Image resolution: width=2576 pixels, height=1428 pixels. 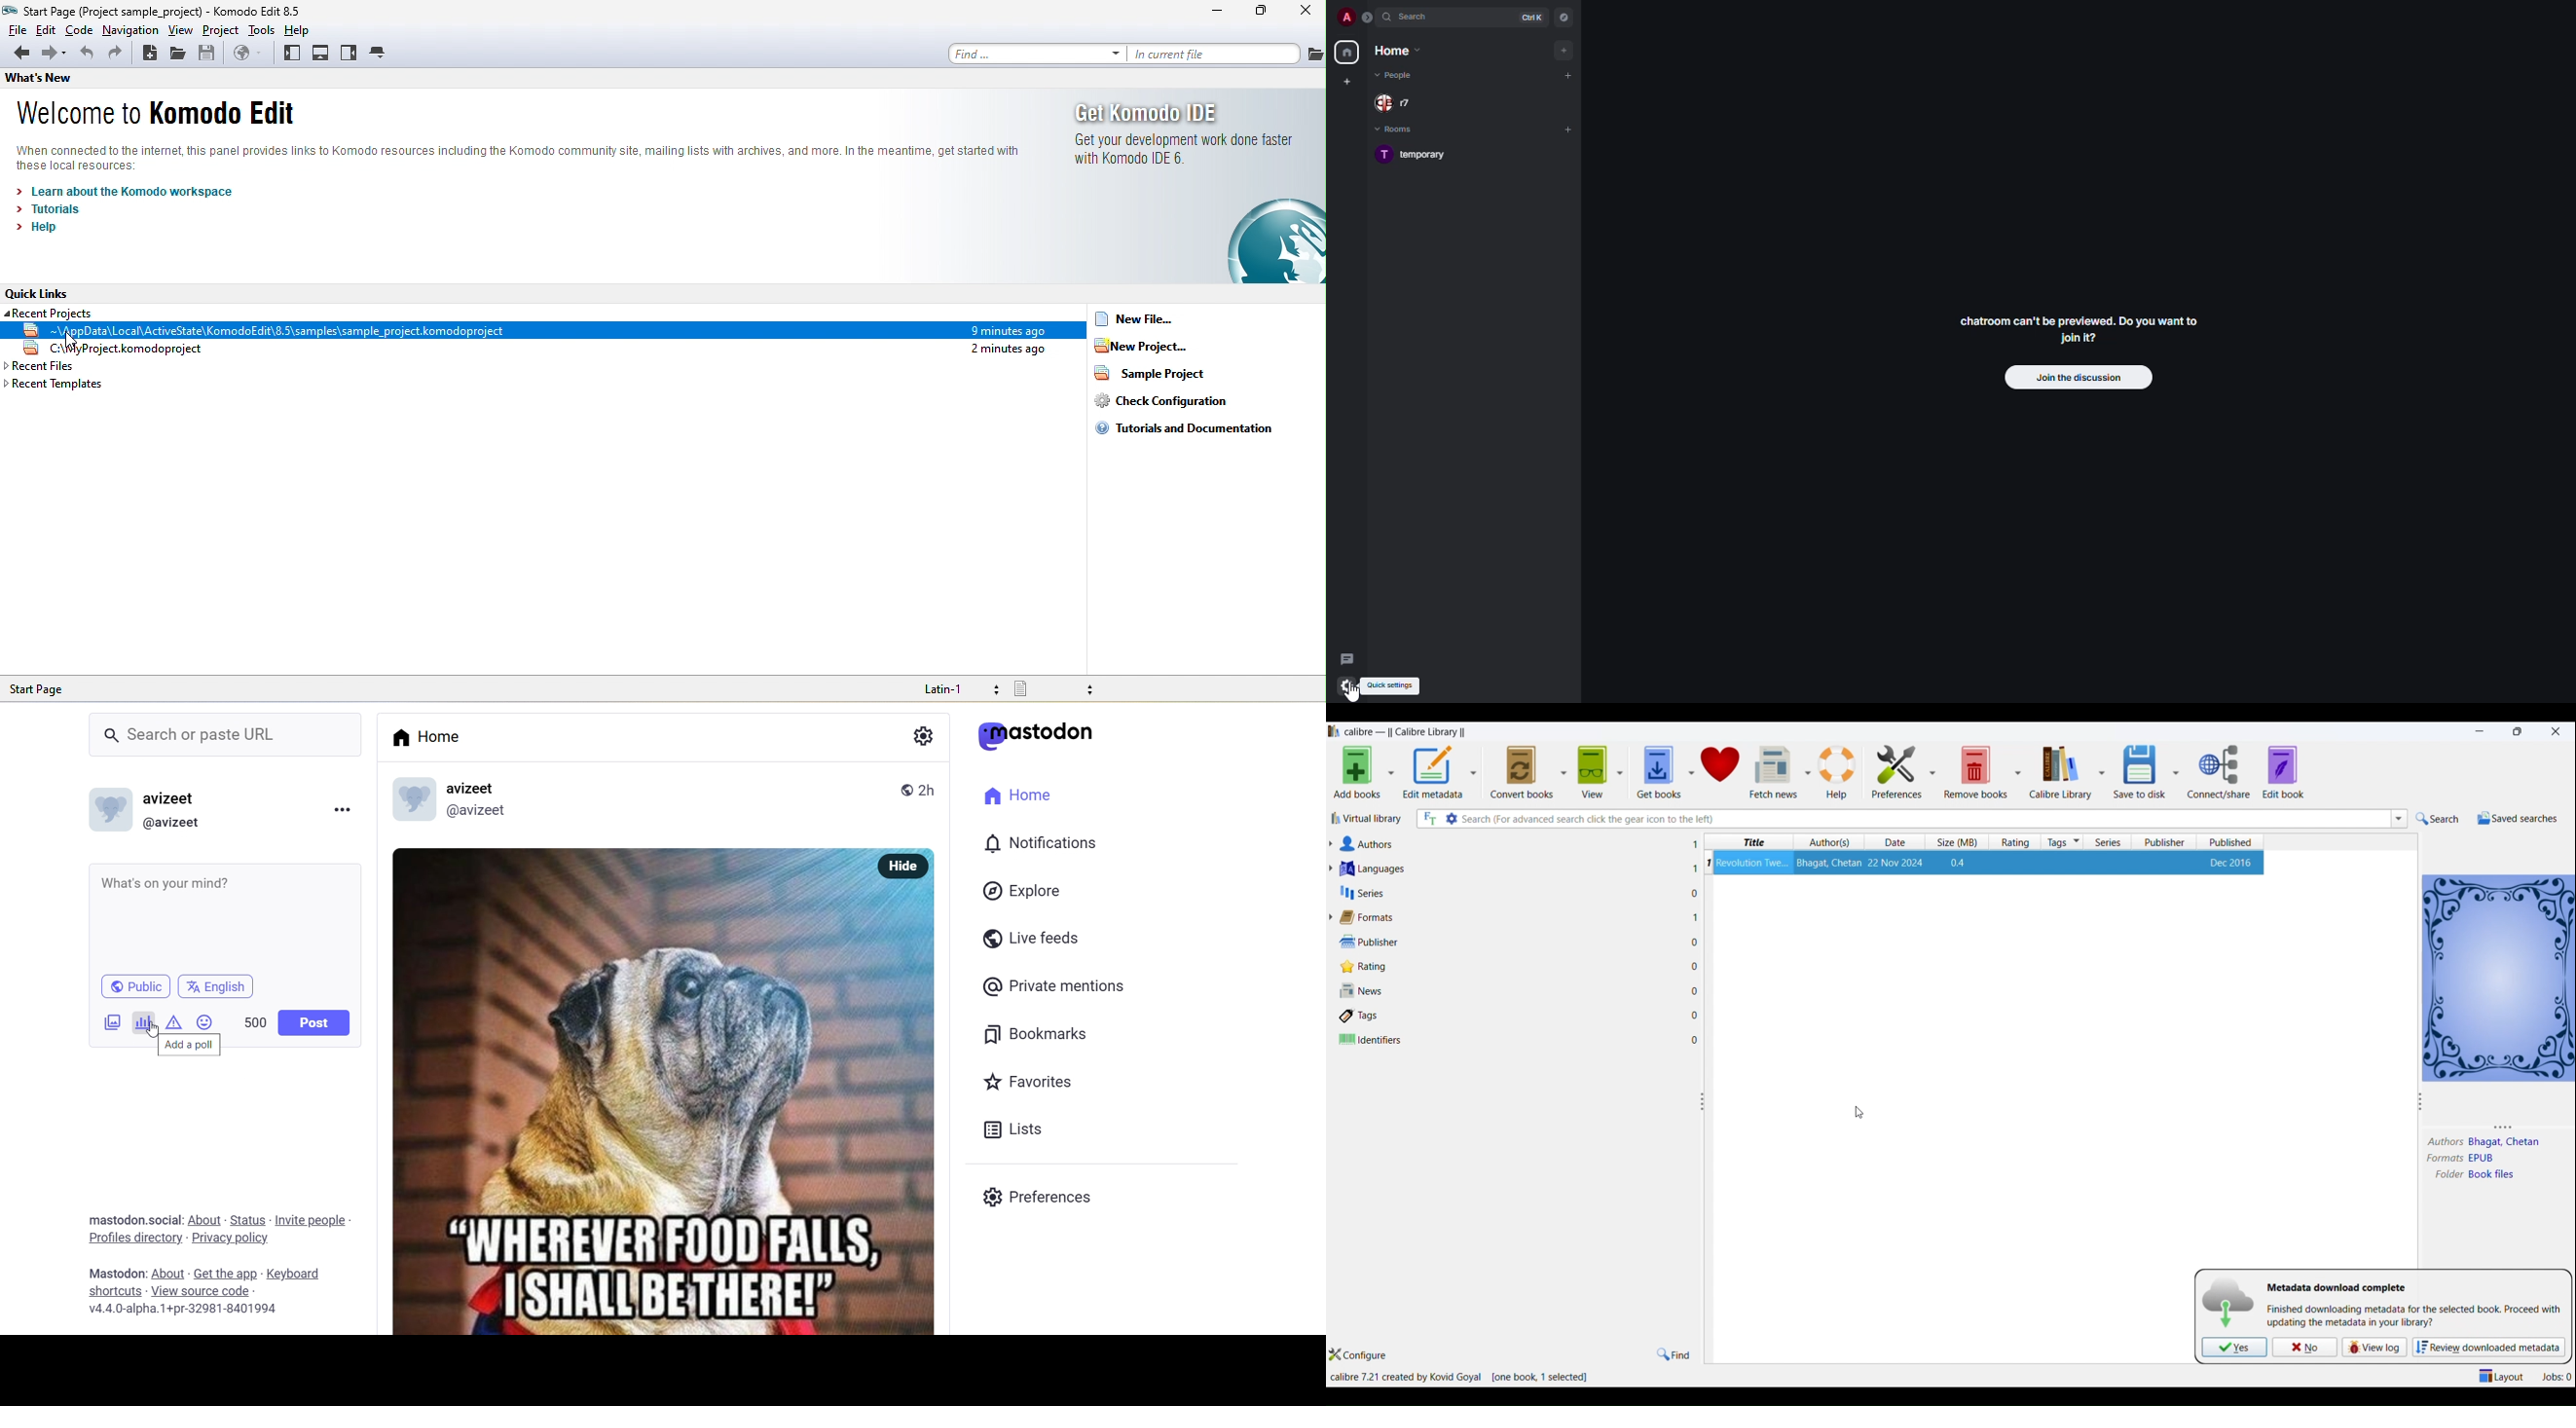 I want to click on fetch news, so click(x=1774, y=771).